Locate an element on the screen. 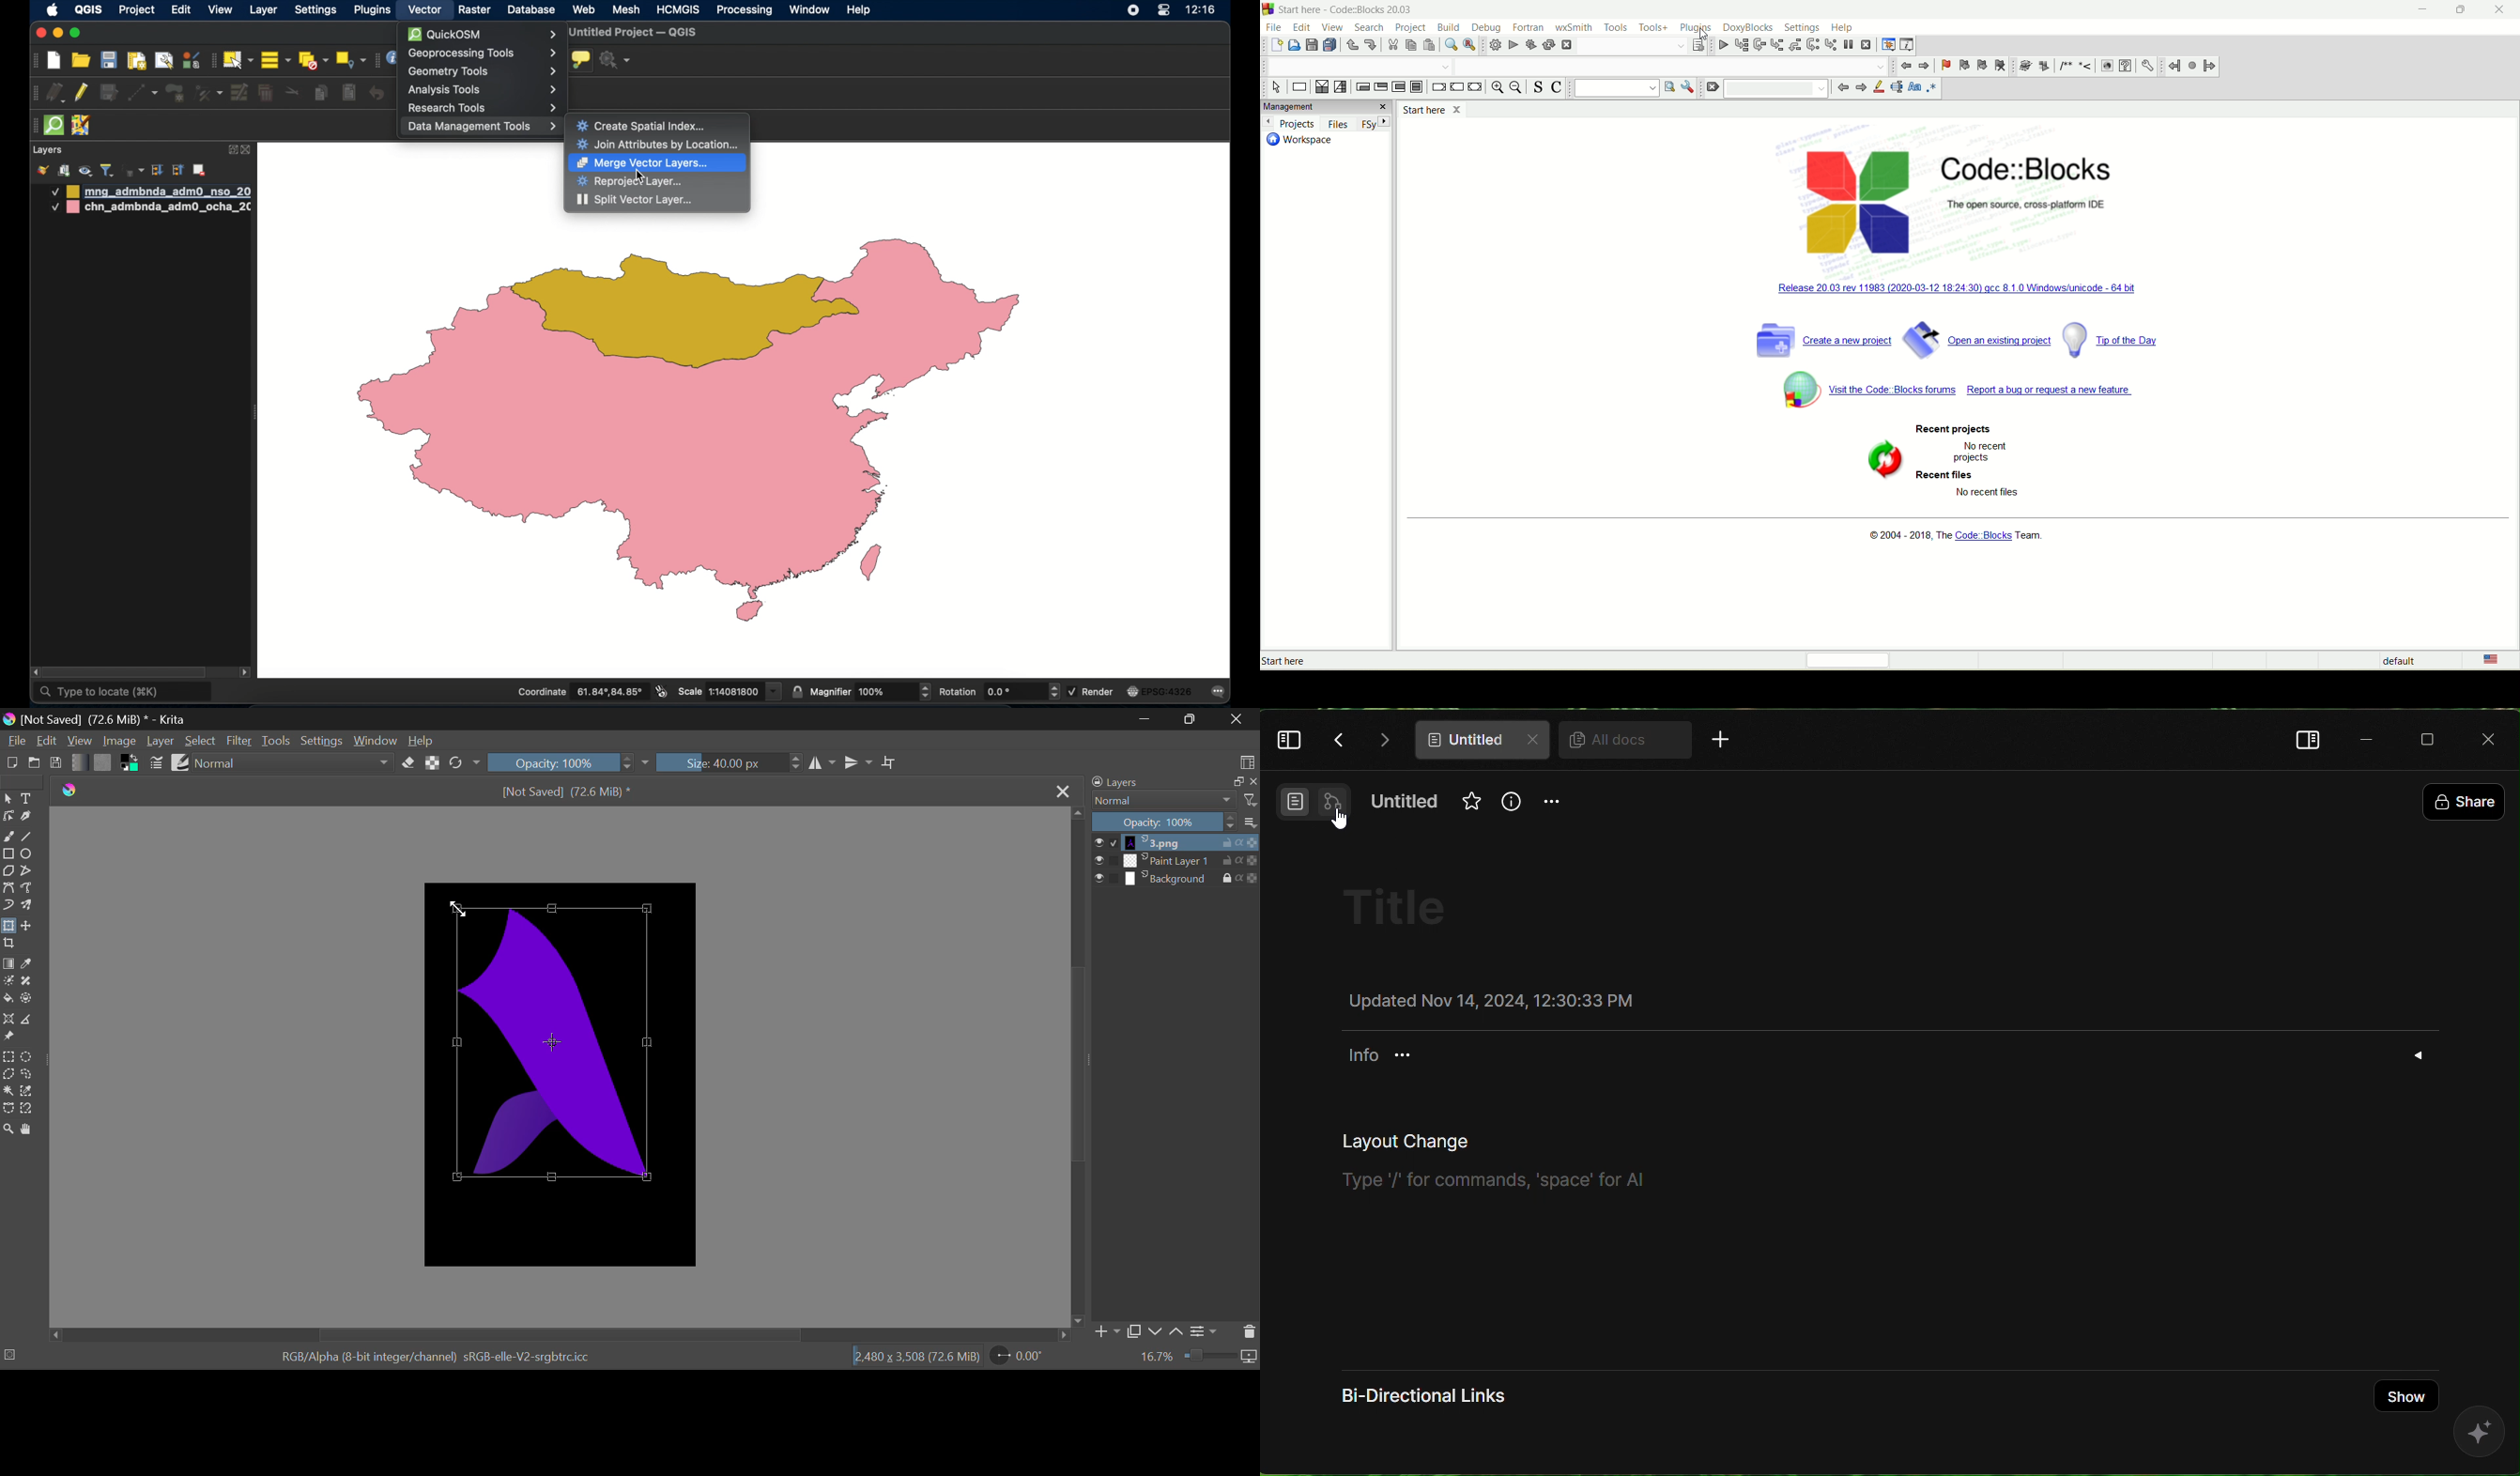 The image size is (2520, 1484). last jump is located at coordinates (2192, 65).